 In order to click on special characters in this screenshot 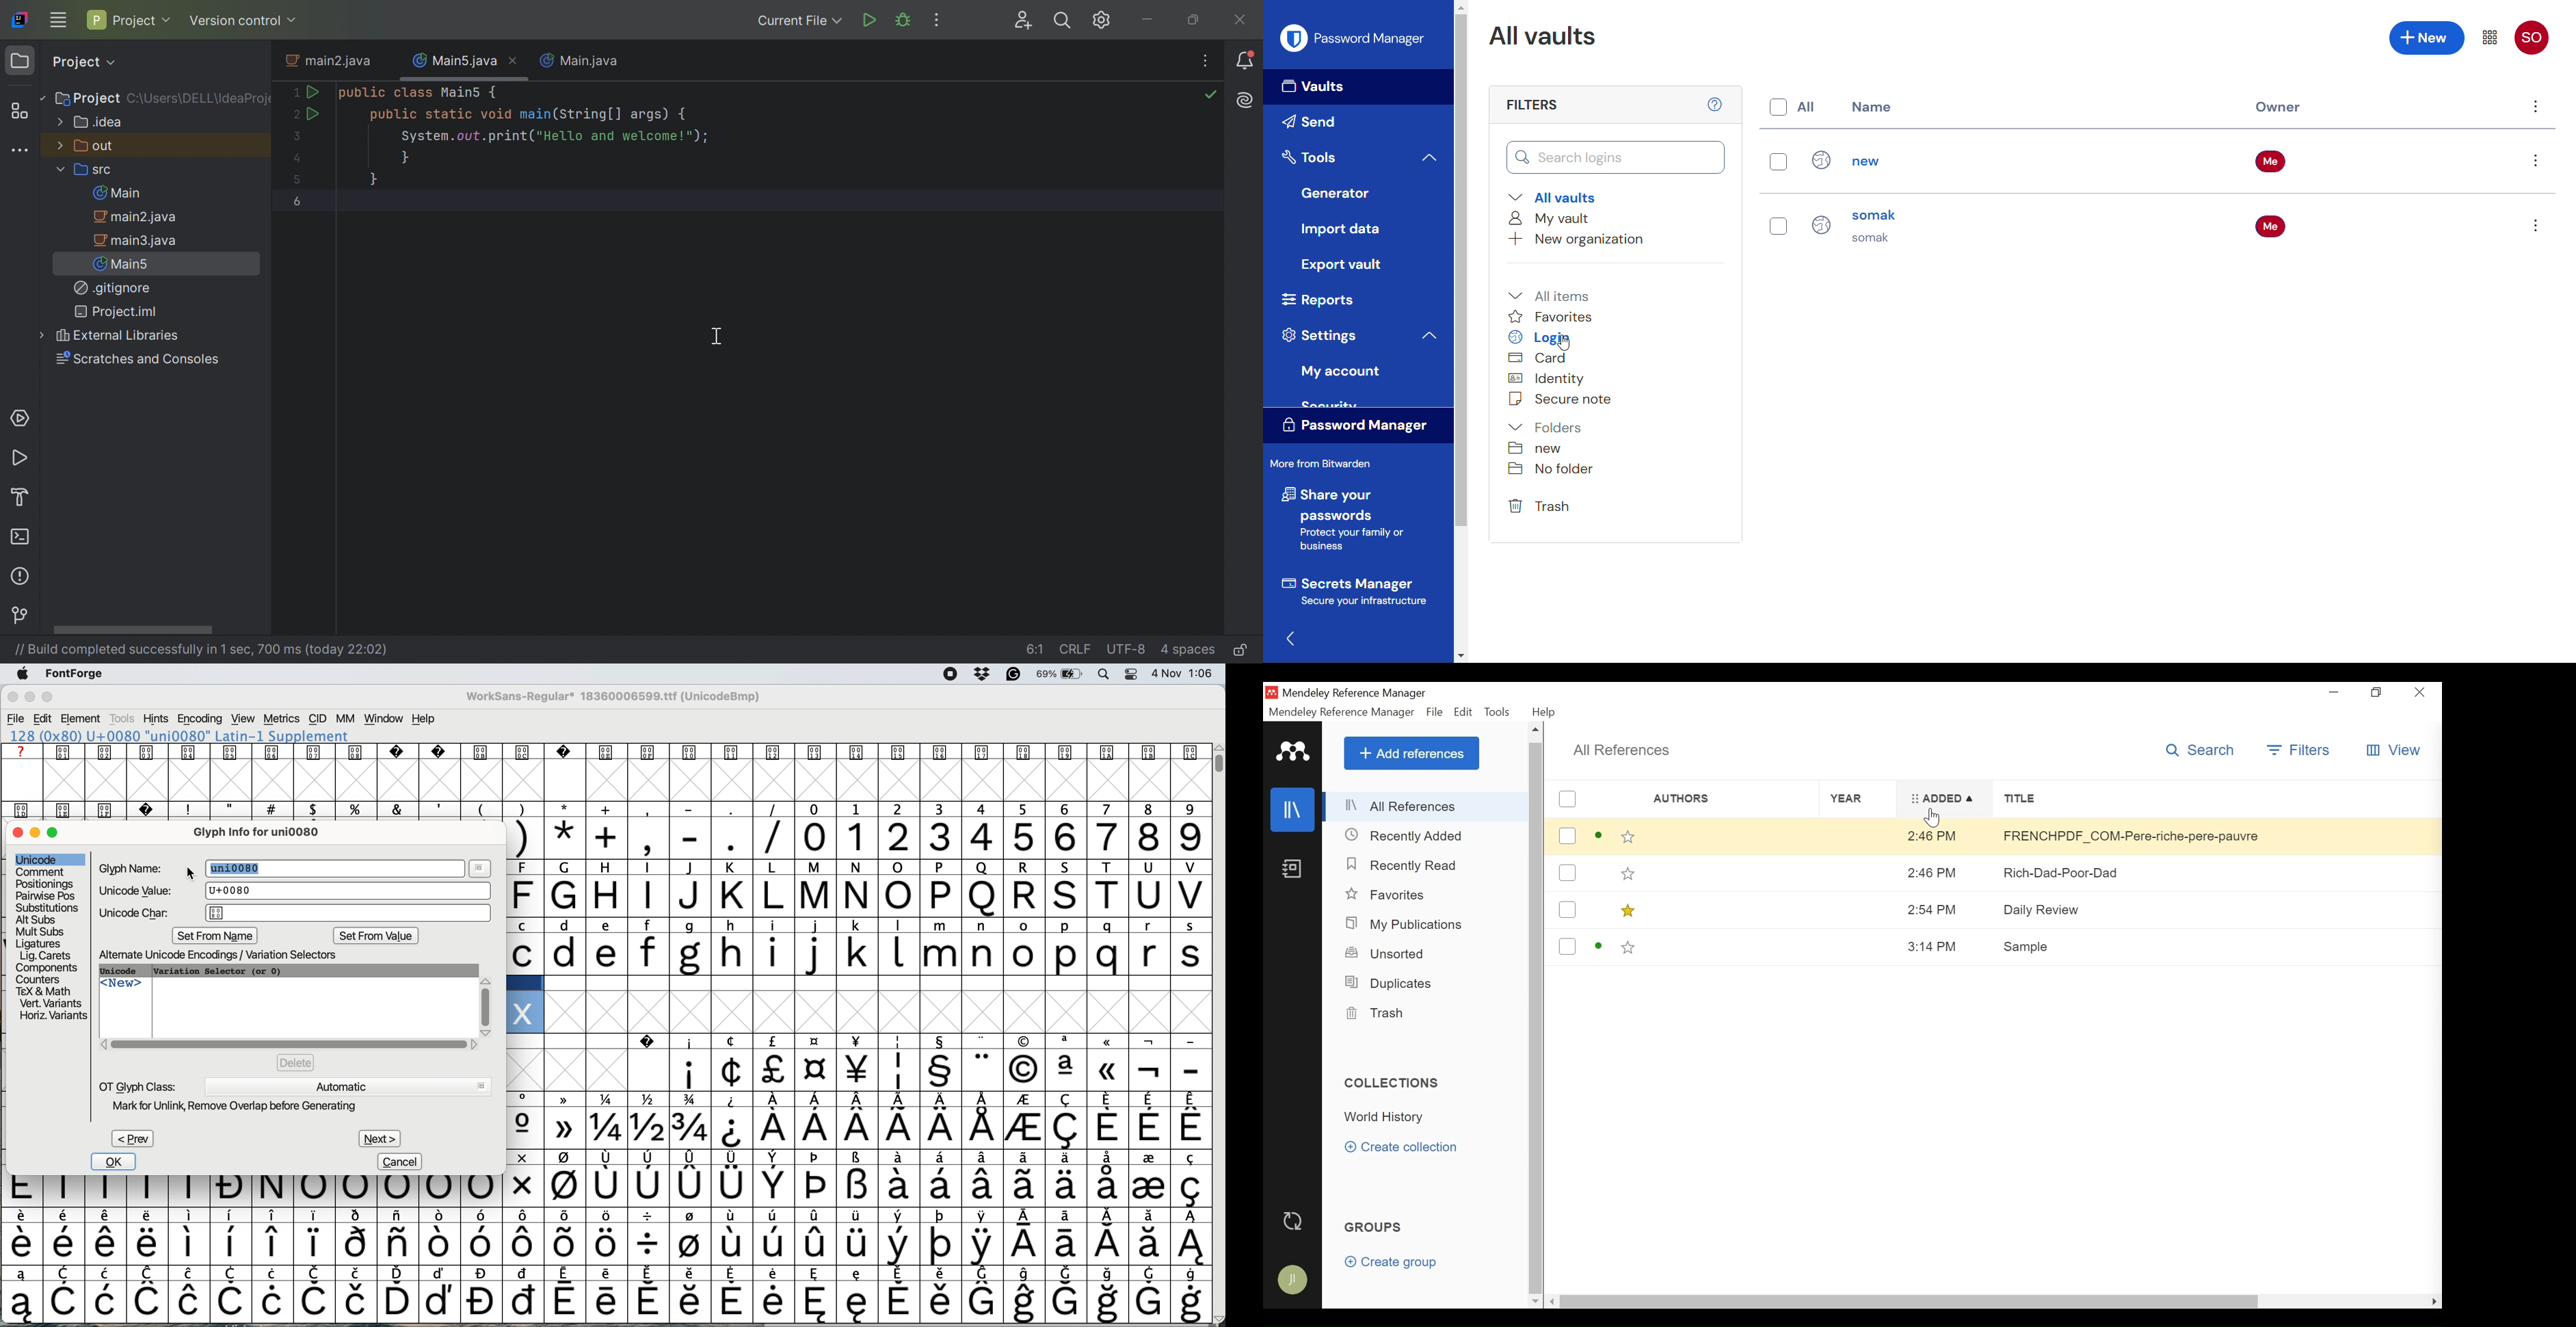, I will do `click(648, 838)`.